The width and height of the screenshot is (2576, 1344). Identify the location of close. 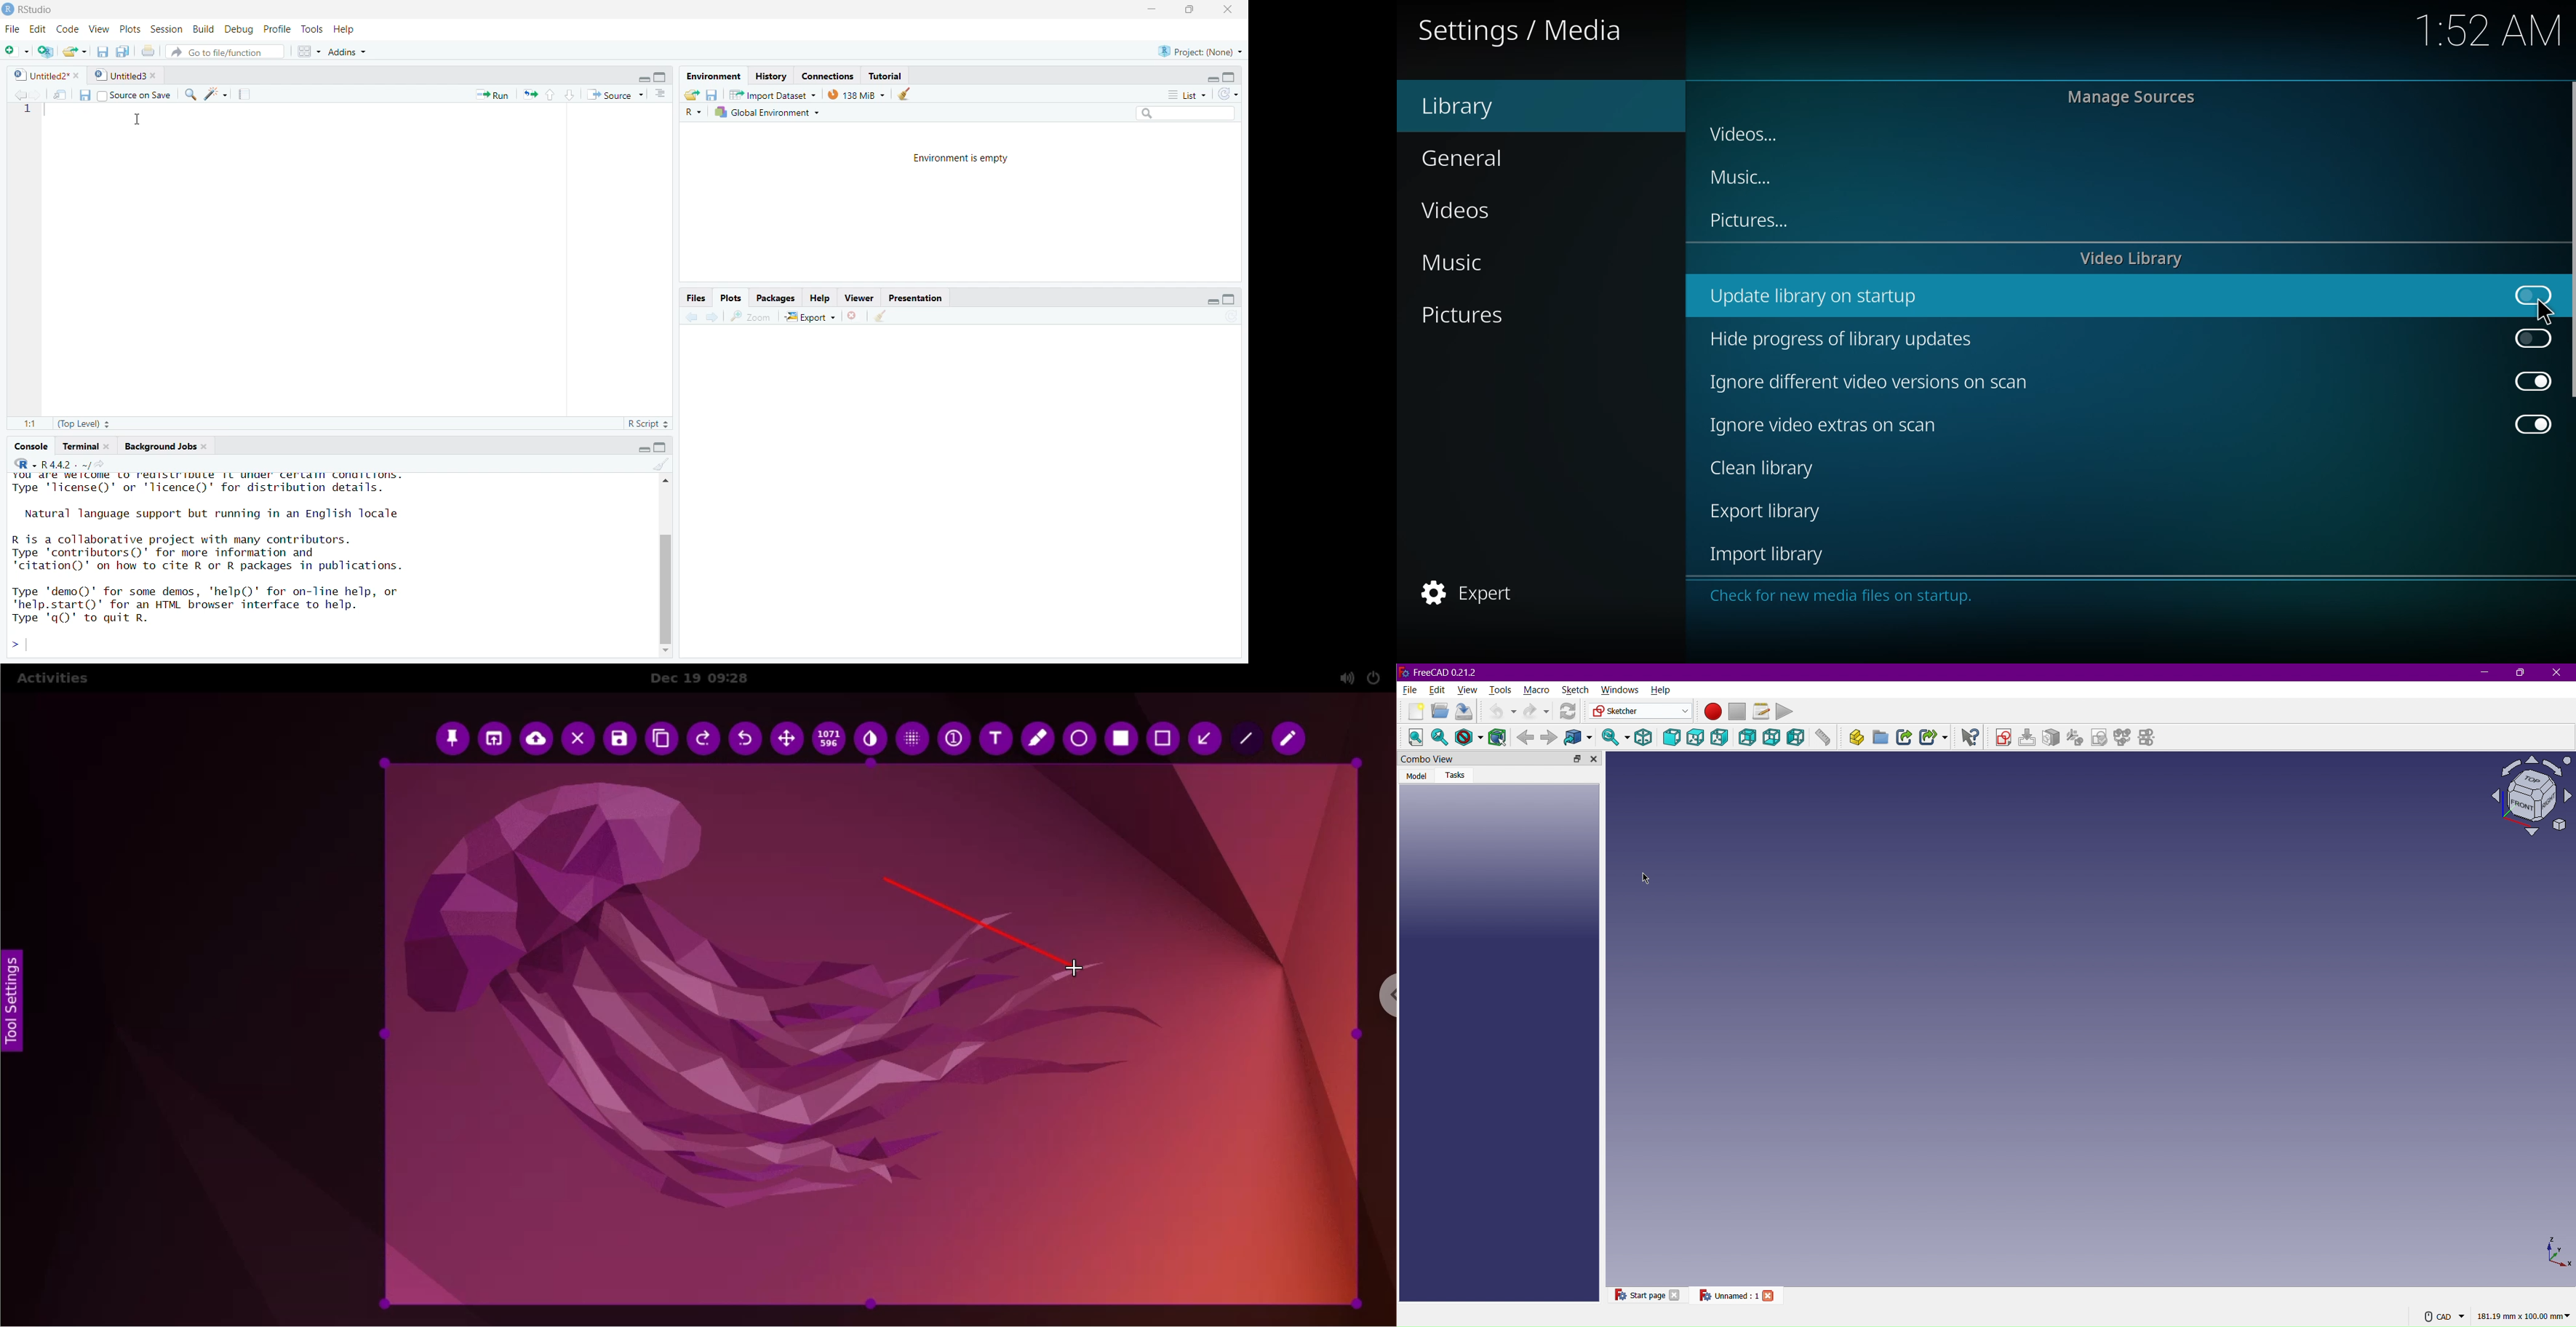
(1769, 1295).